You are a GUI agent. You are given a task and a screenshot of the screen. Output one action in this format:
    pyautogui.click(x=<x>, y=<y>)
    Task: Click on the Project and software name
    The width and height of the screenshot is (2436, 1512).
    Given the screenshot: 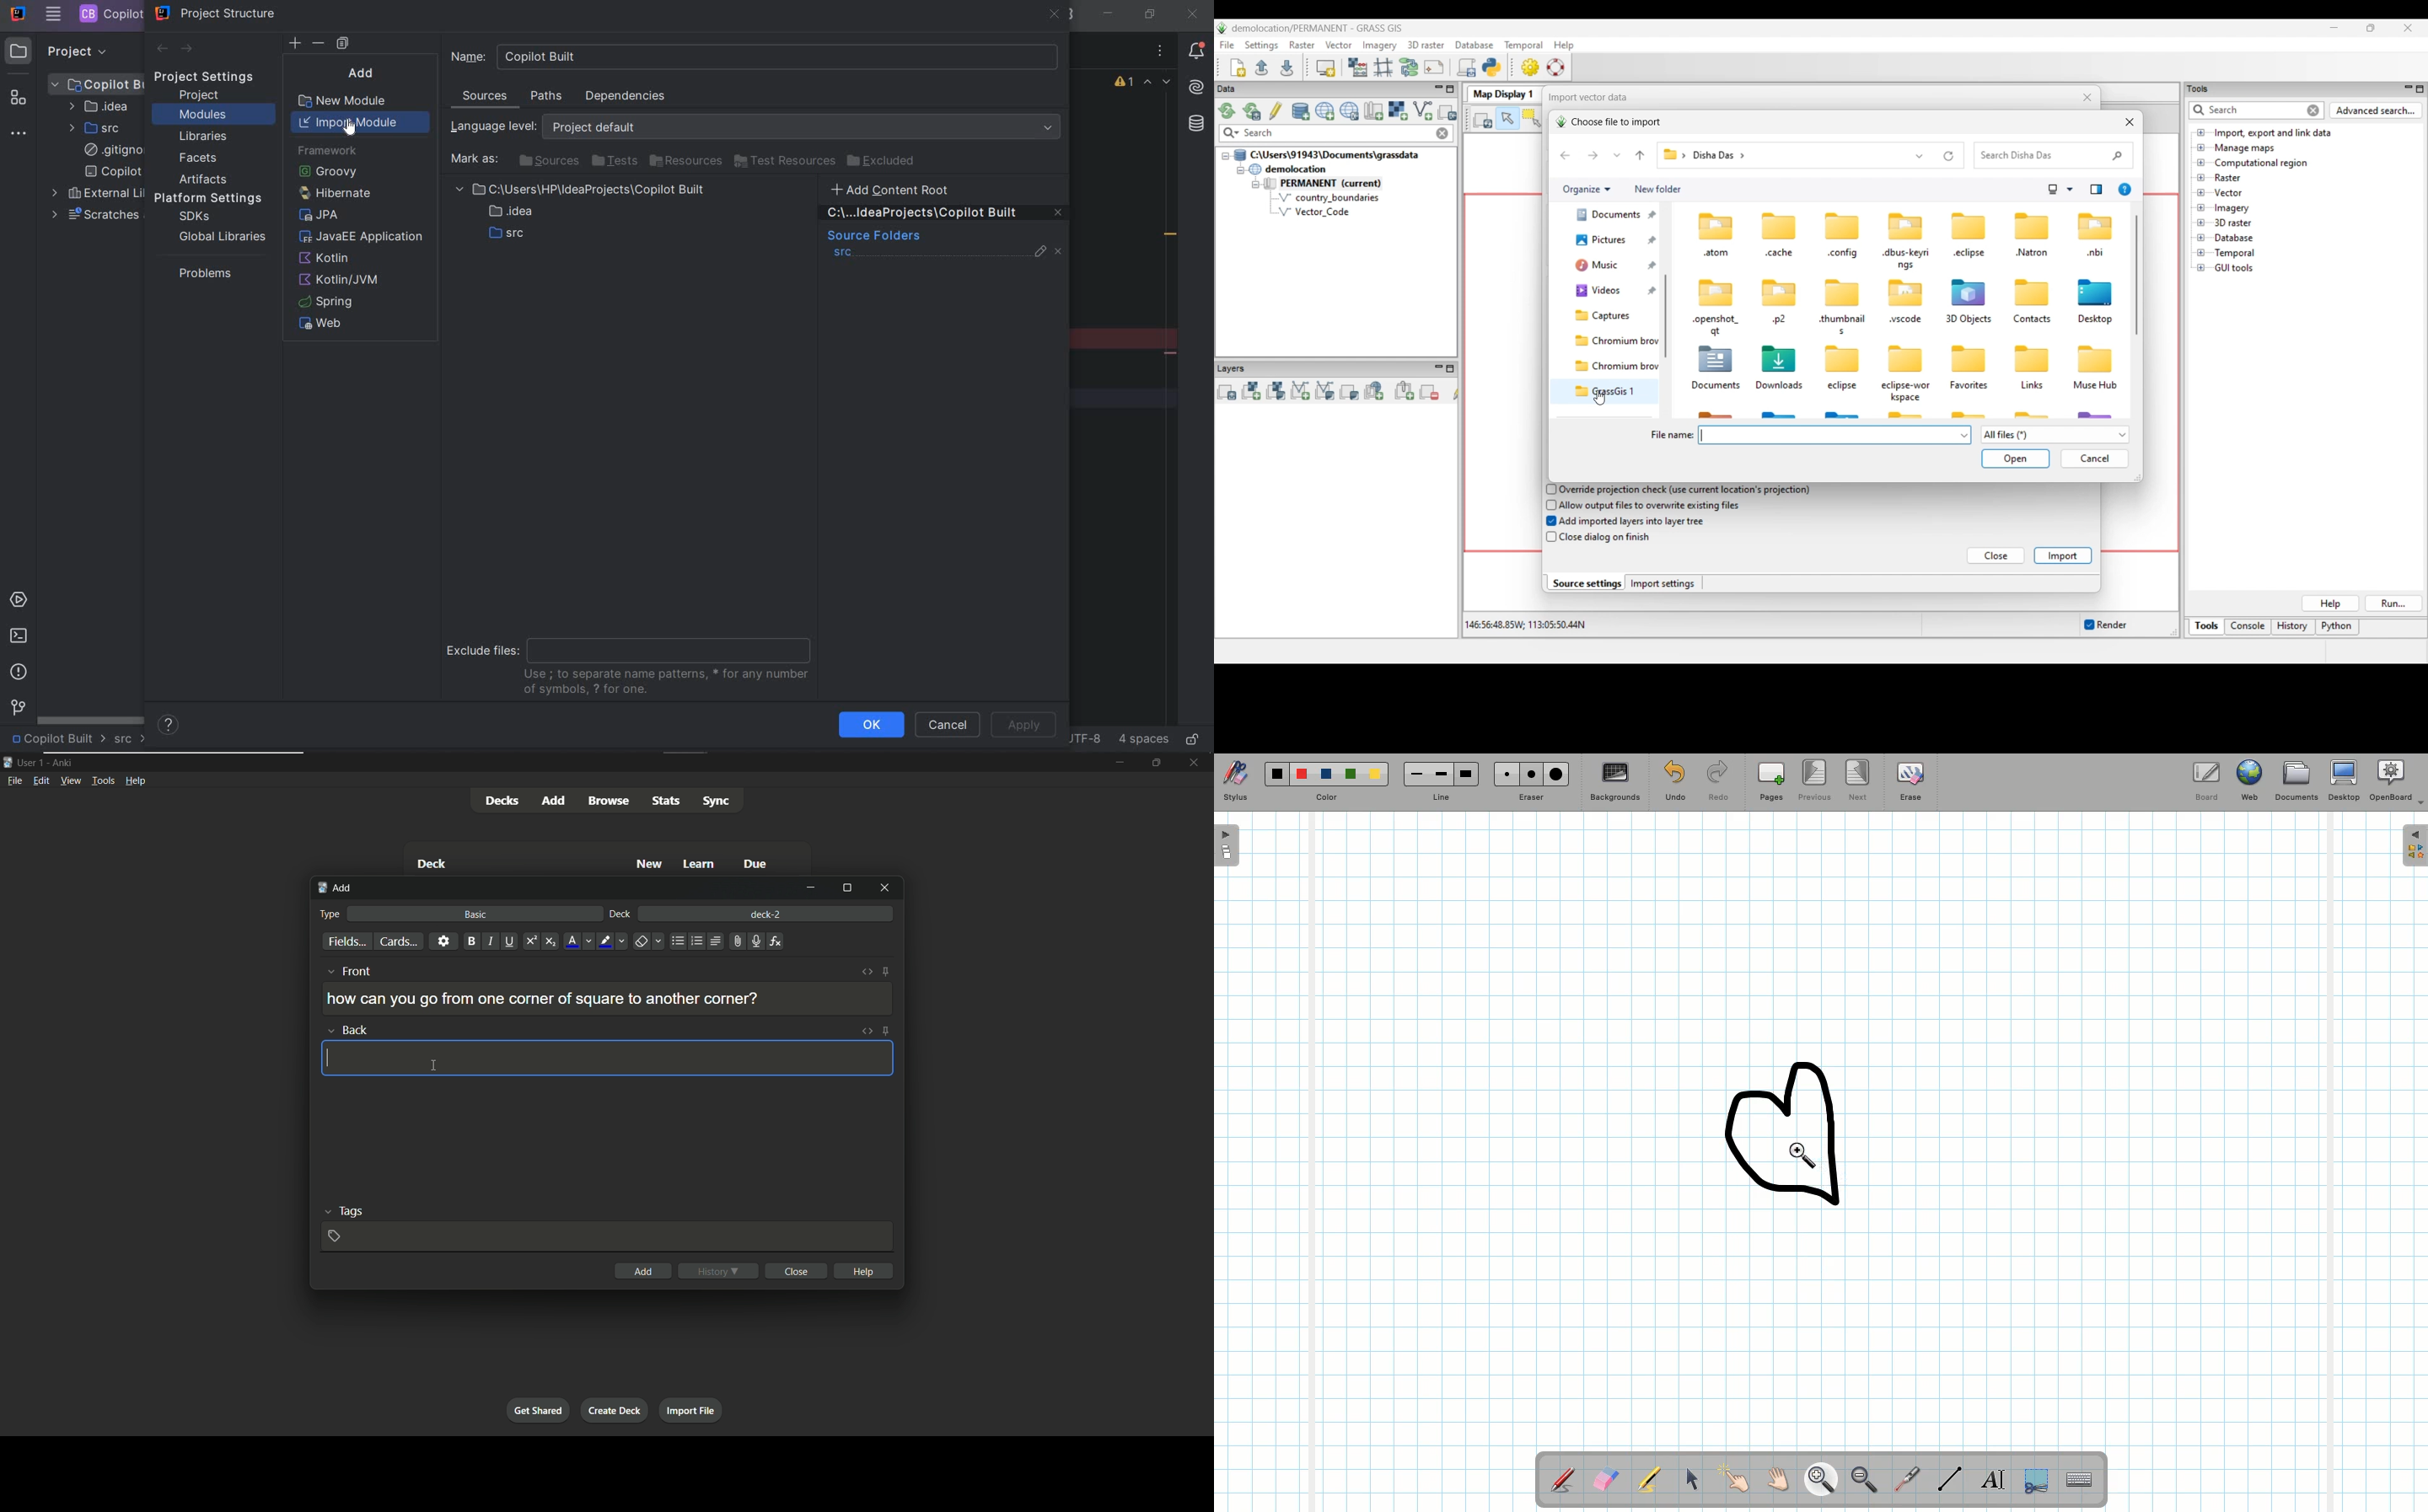 What is the action you would take?
    pyautogui.click(x=1318, y=28)
    